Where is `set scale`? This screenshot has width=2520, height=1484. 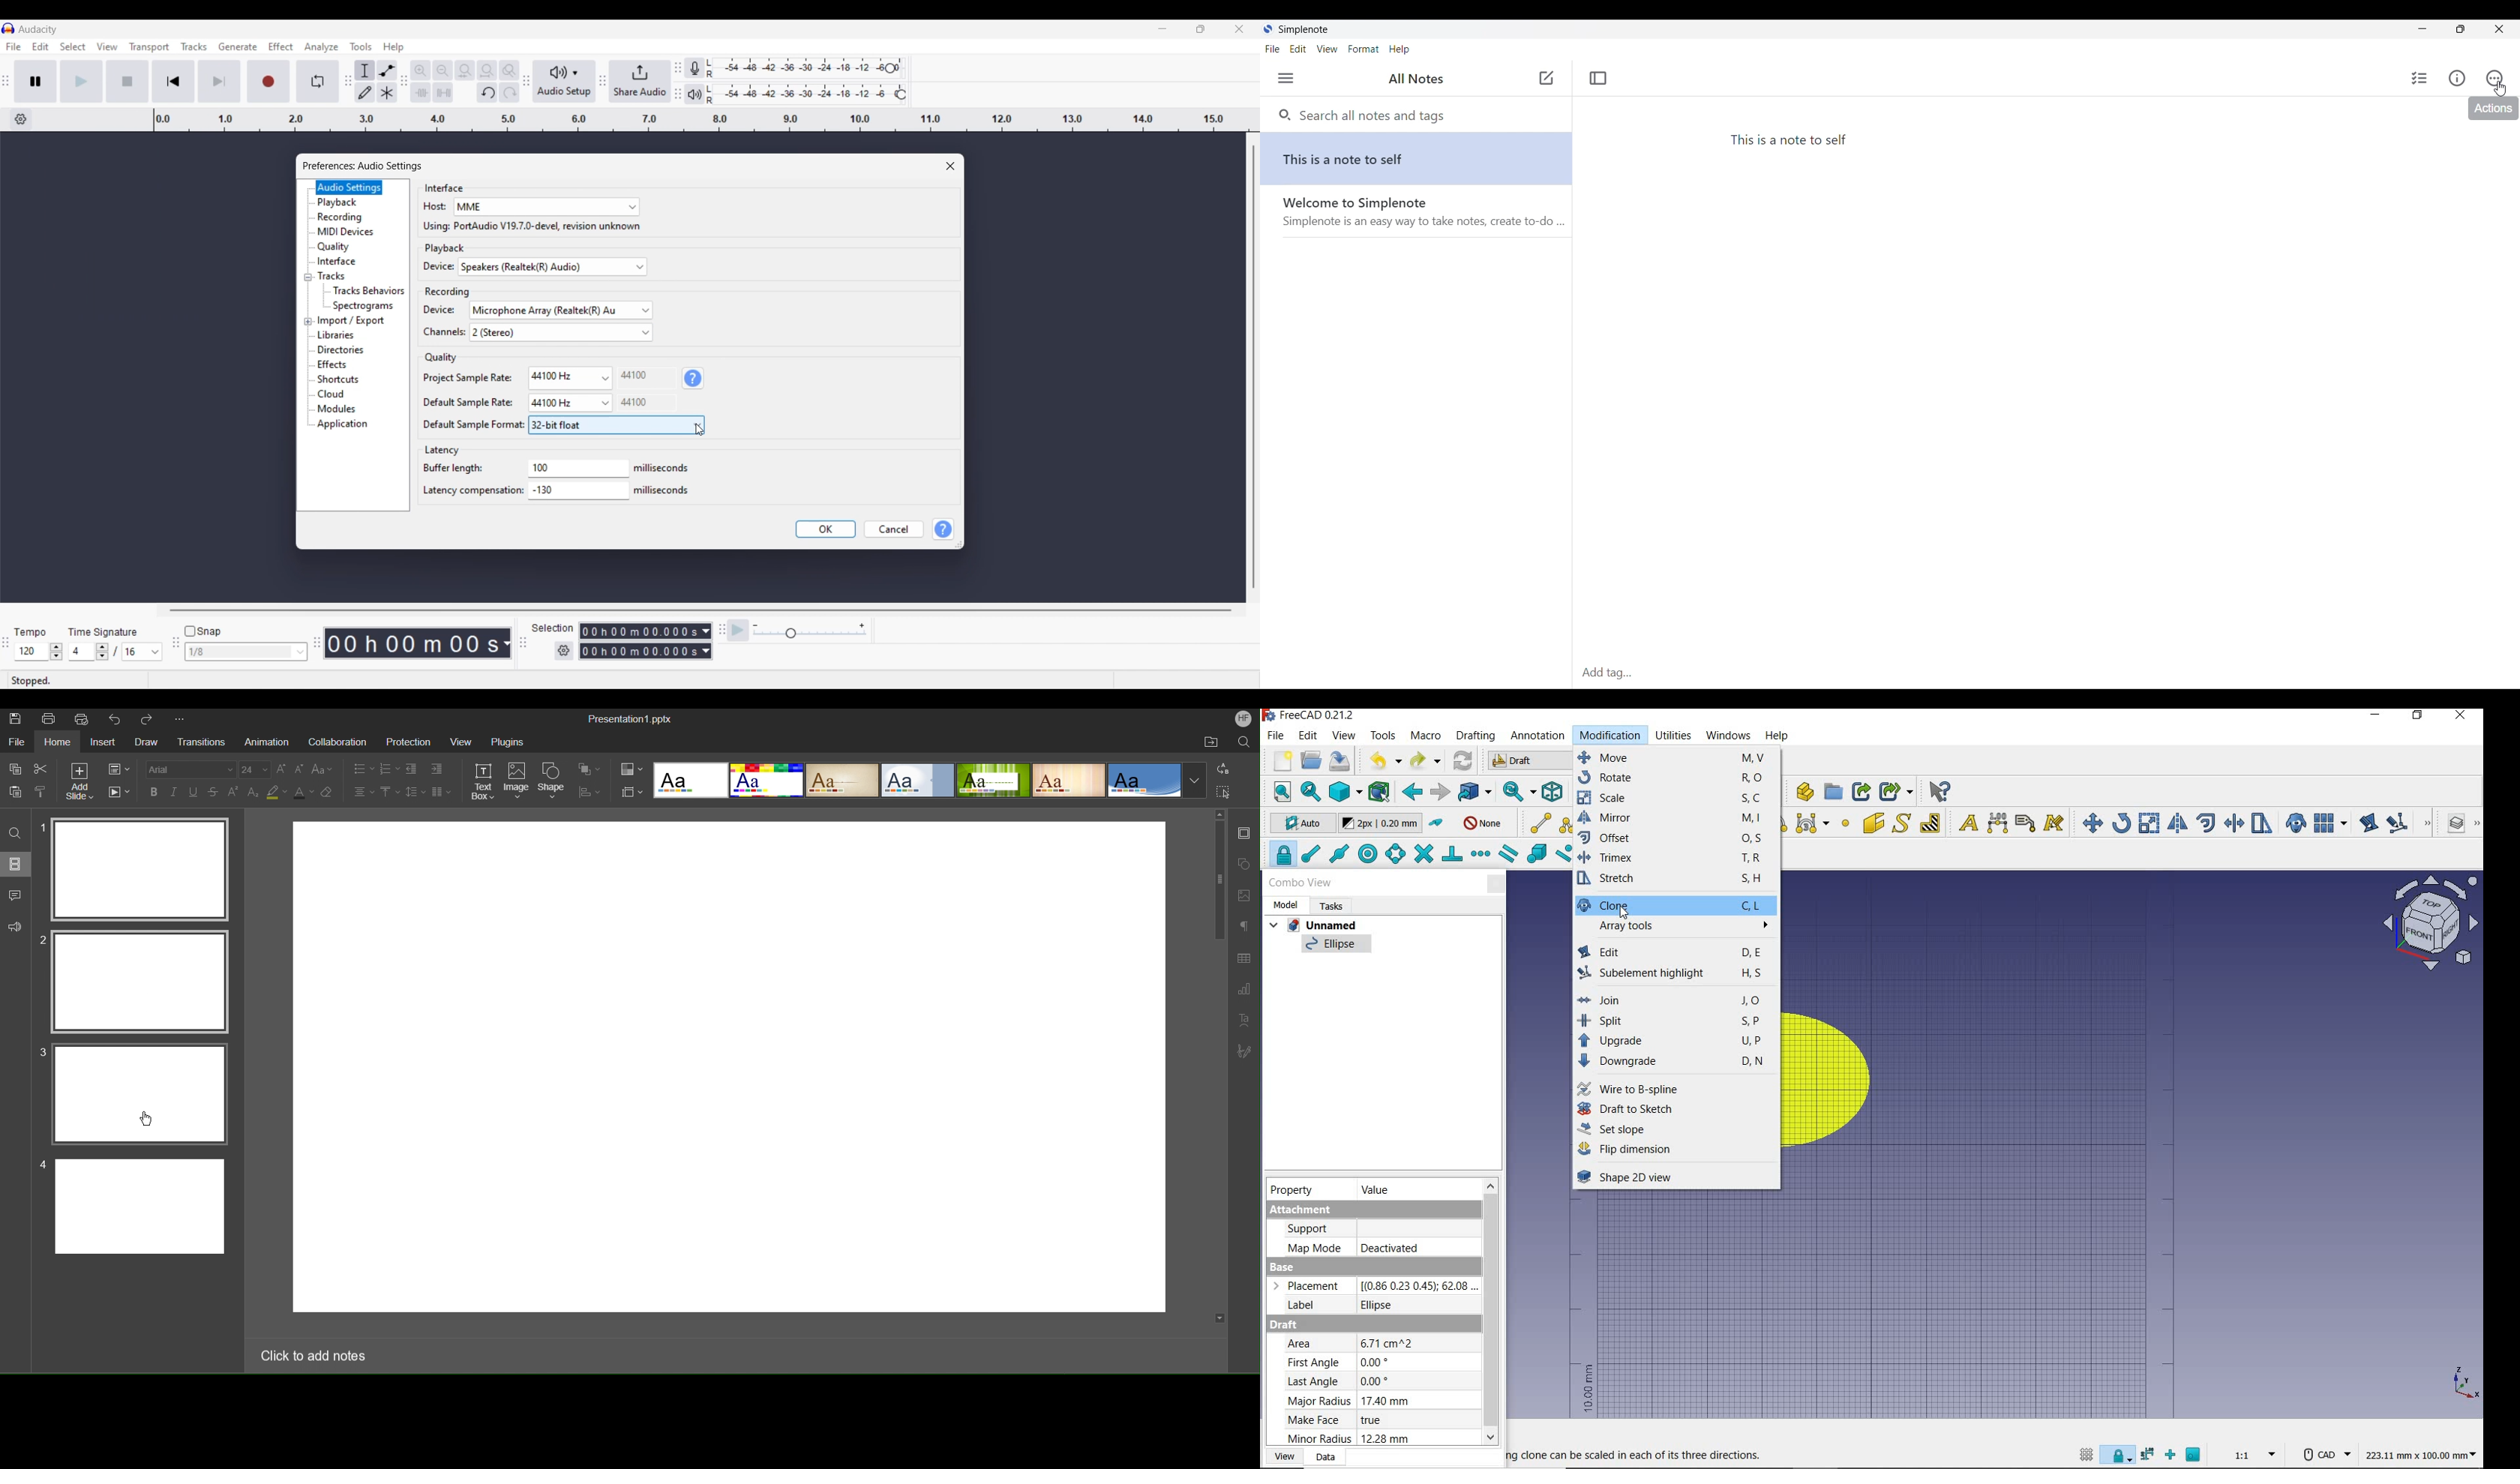
set scale is located at coordinates (2251, 1455).